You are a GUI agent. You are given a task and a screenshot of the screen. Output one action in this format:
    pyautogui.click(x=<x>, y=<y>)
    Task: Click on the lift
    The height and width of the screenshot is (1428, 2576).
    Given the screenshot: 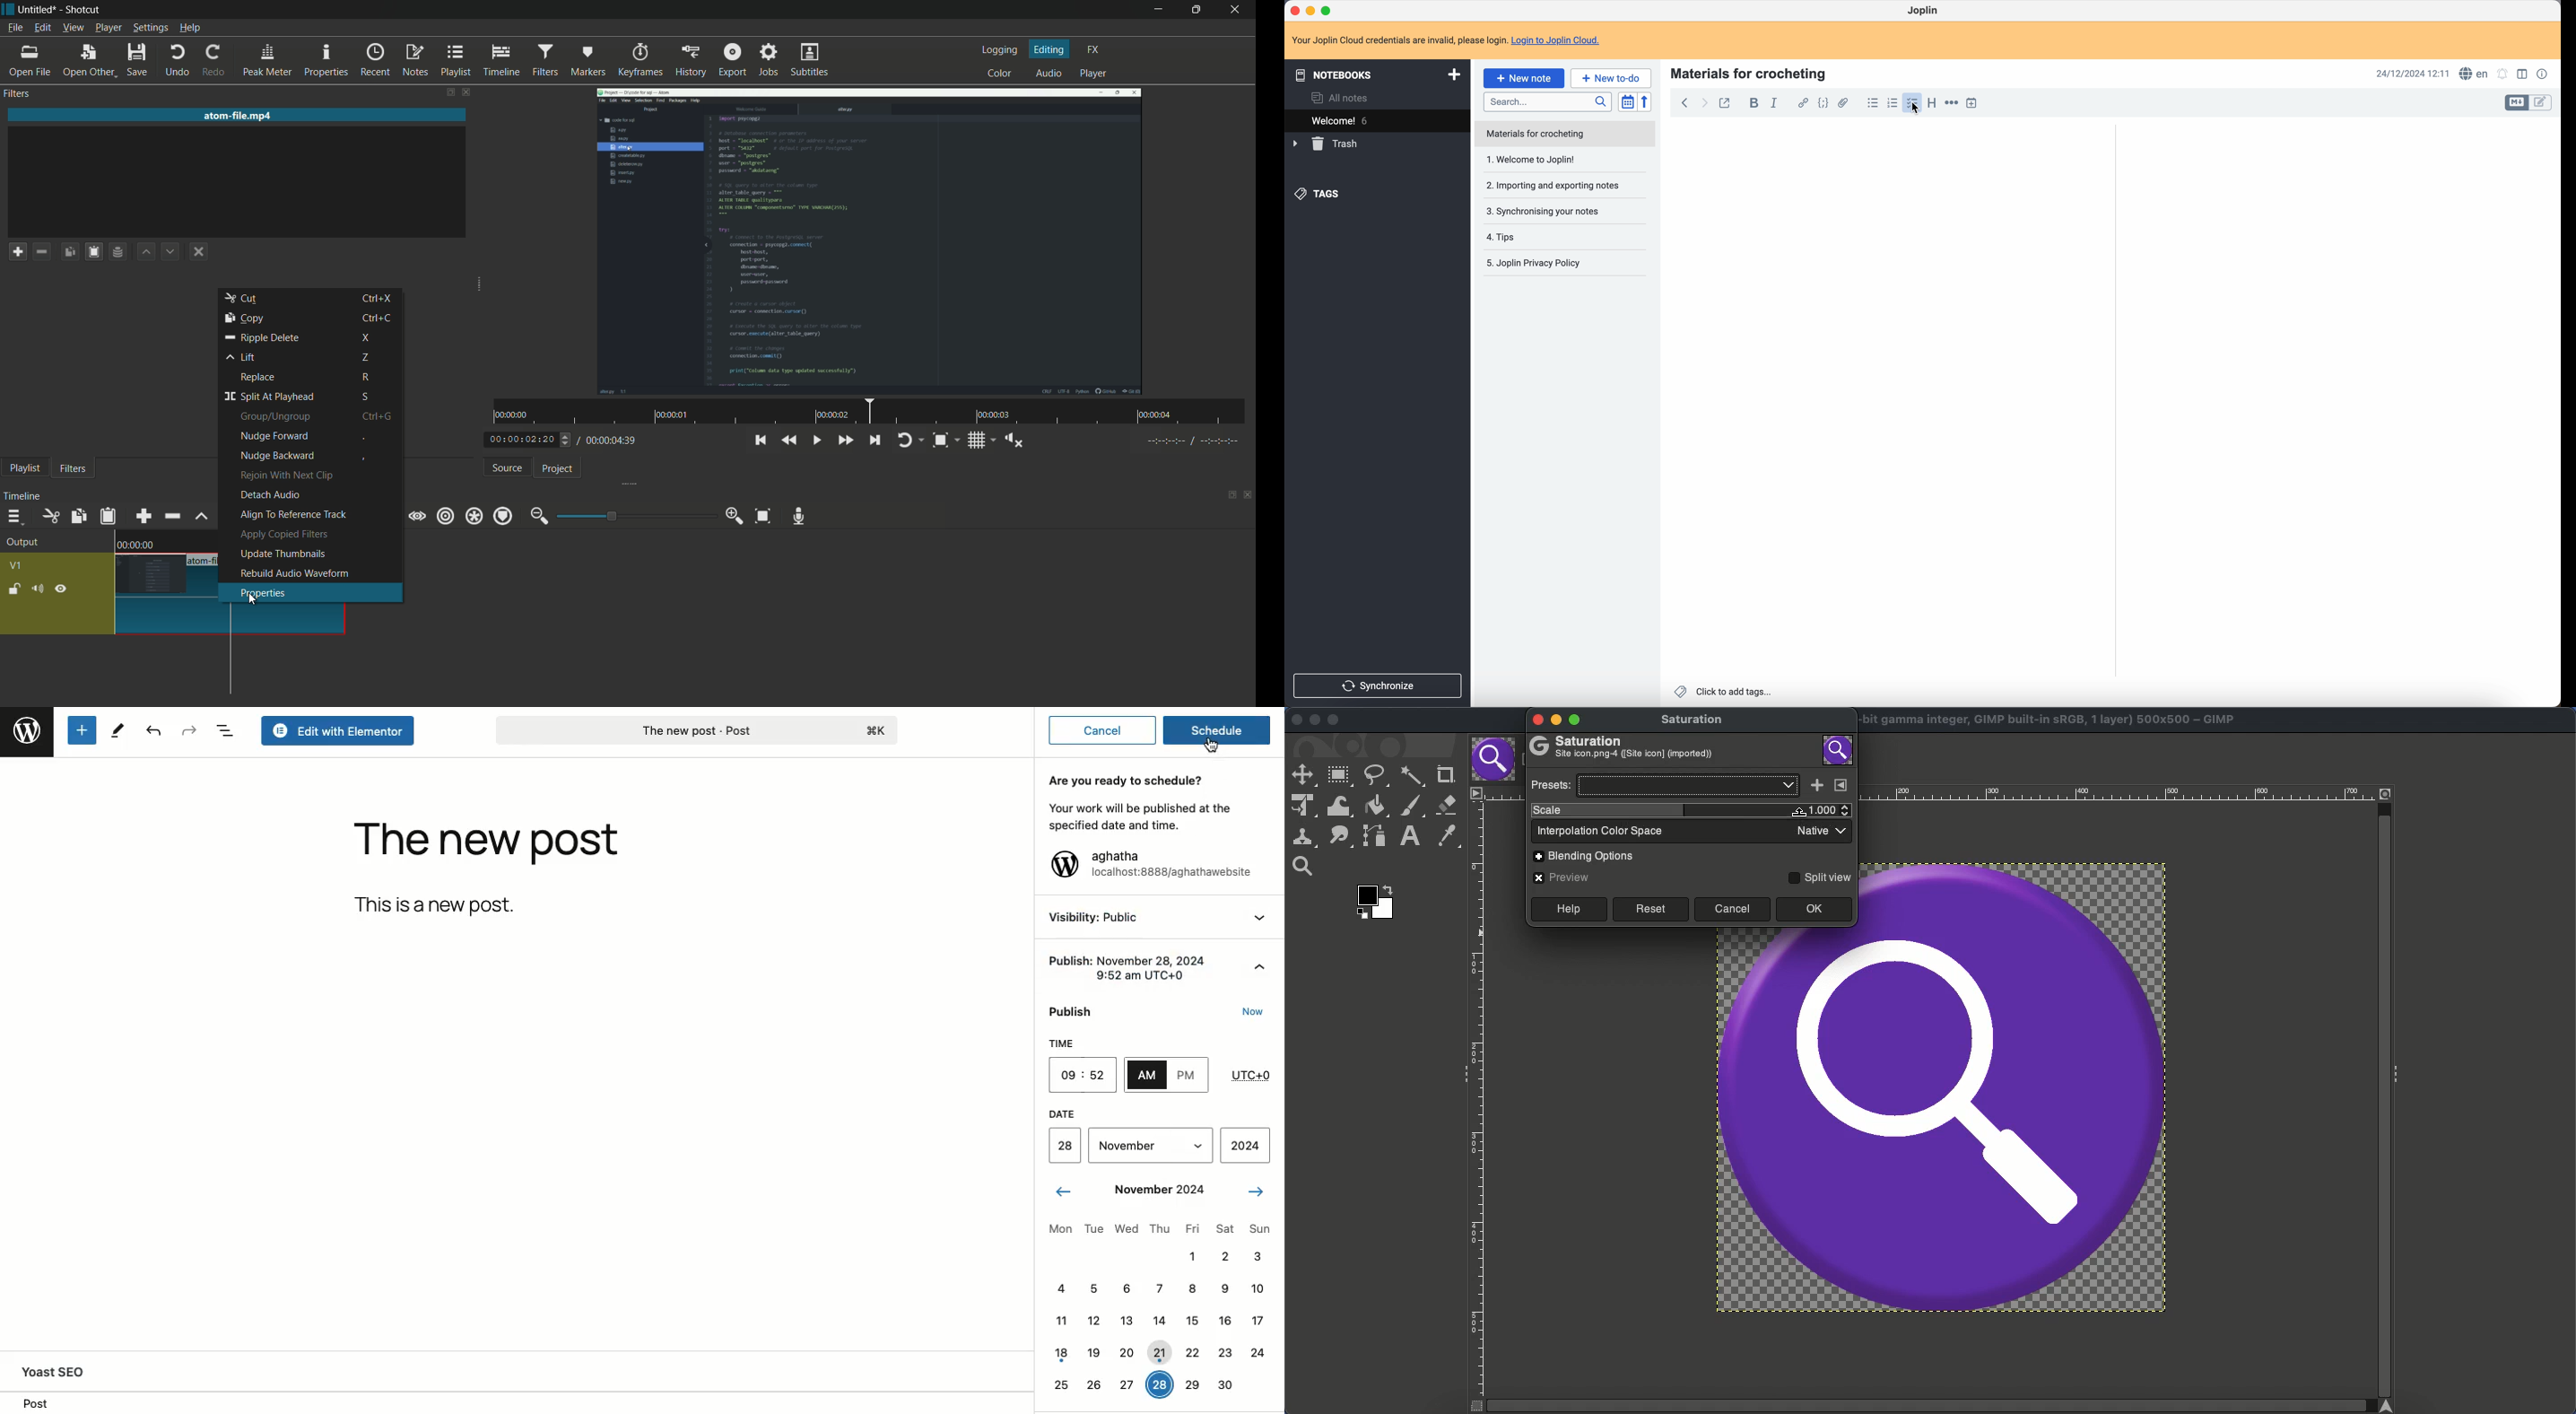 What is the action you would take?
    pyautogui.click(x=204, y=517)
    